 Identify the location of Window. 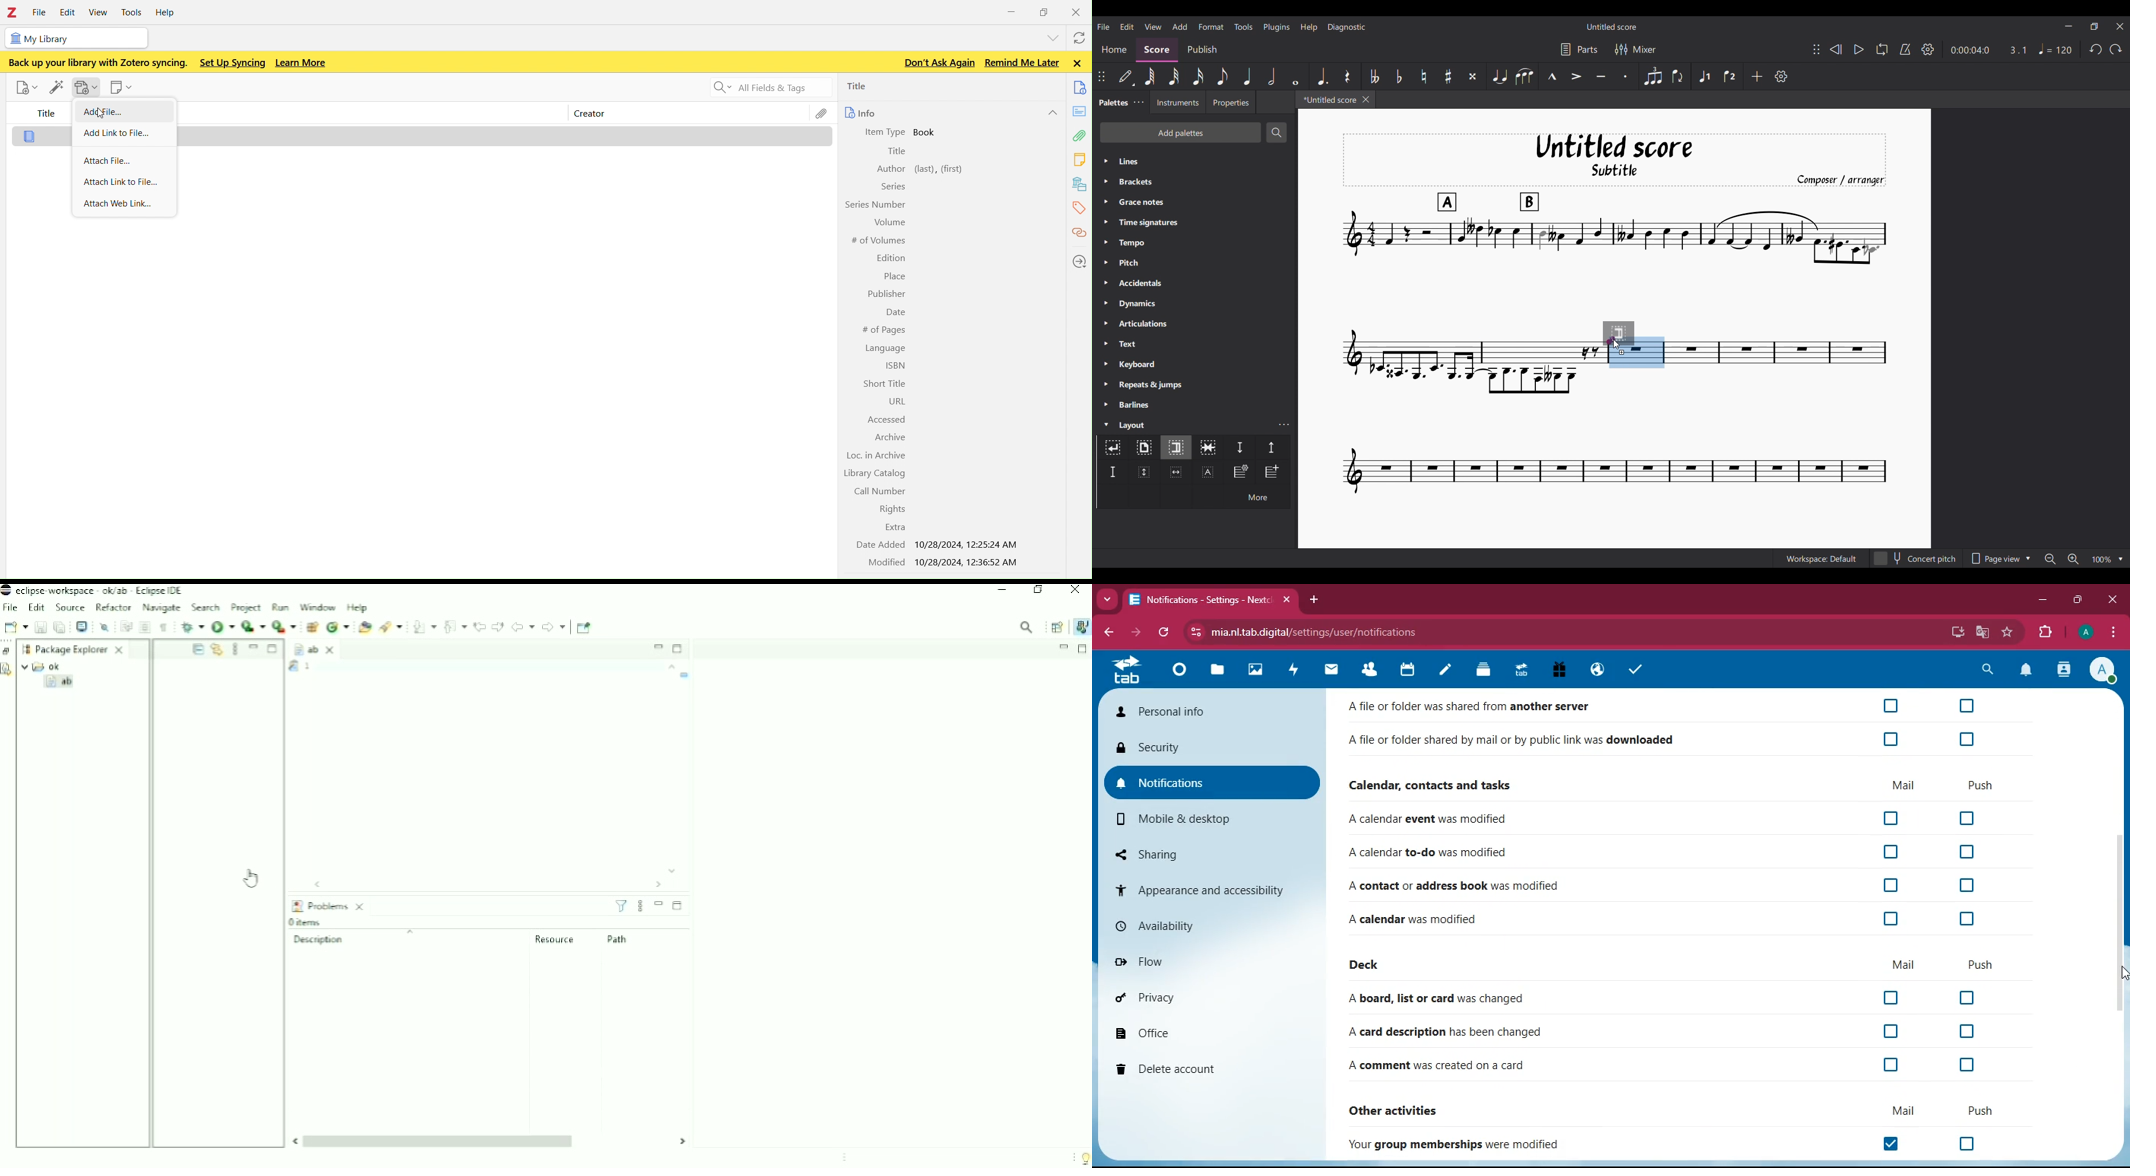
(317, 607).